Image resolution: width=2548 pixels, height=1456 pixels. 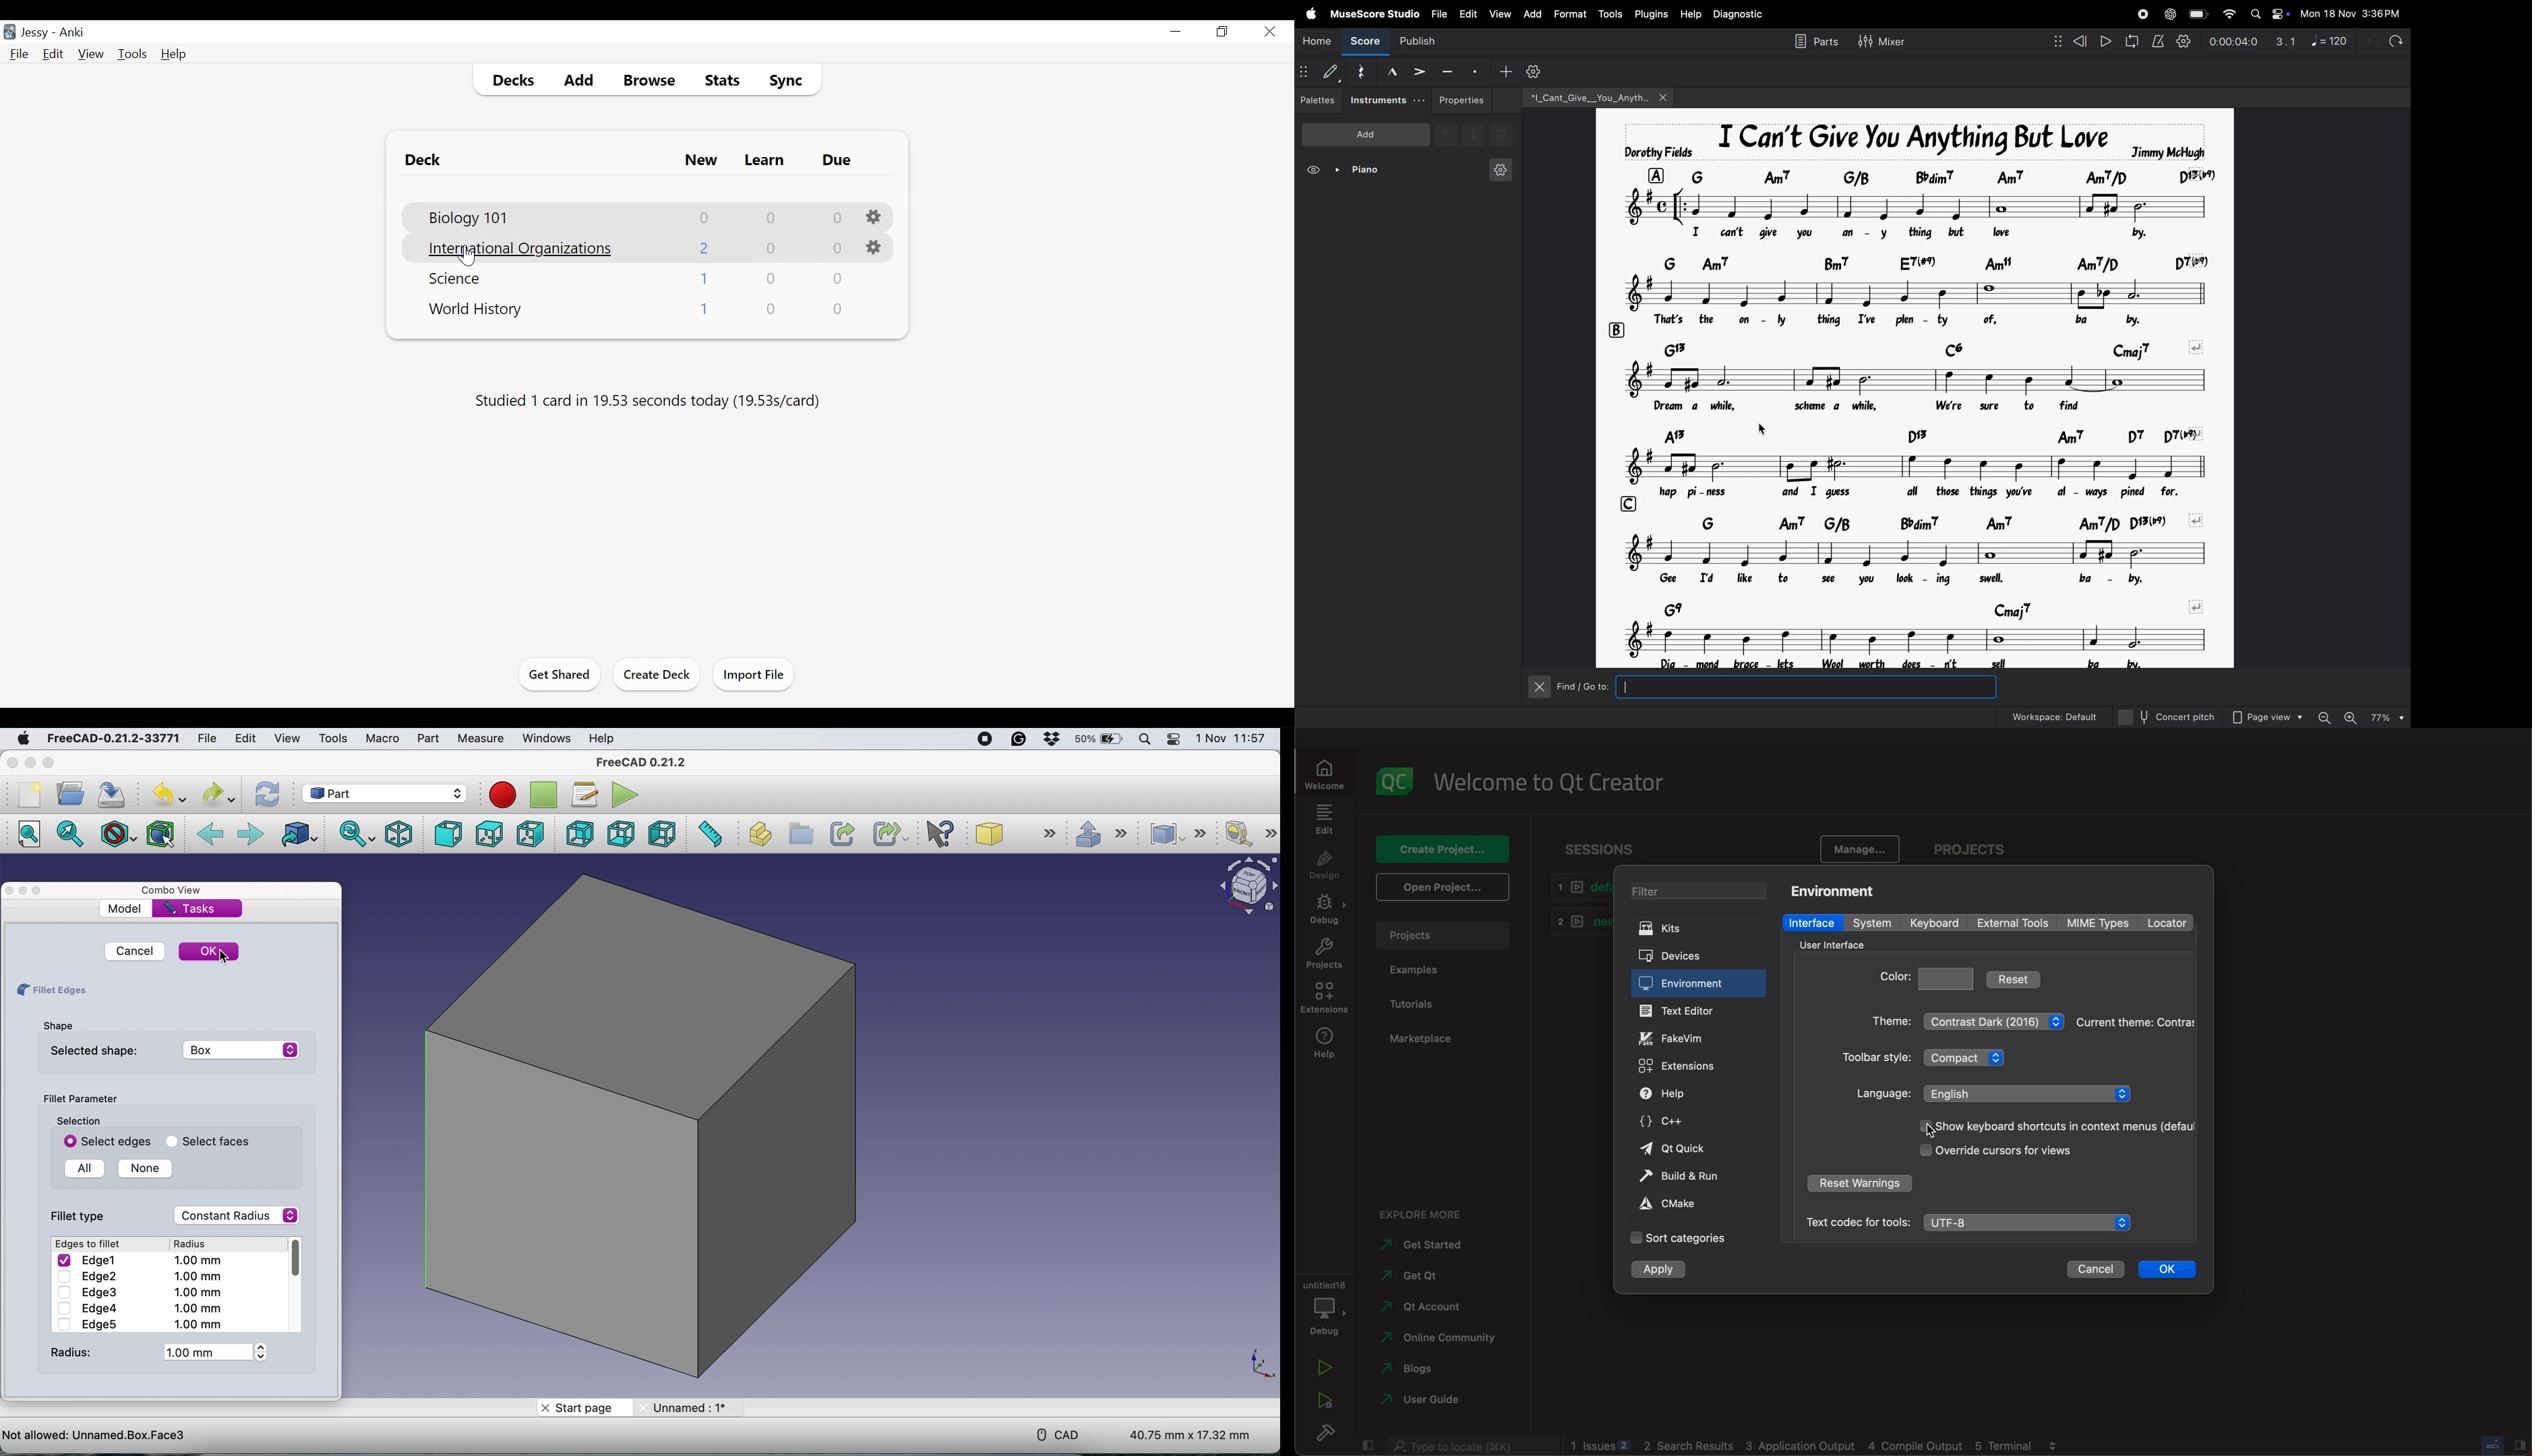 I want to click on undo, so click(x=2368, y=42).